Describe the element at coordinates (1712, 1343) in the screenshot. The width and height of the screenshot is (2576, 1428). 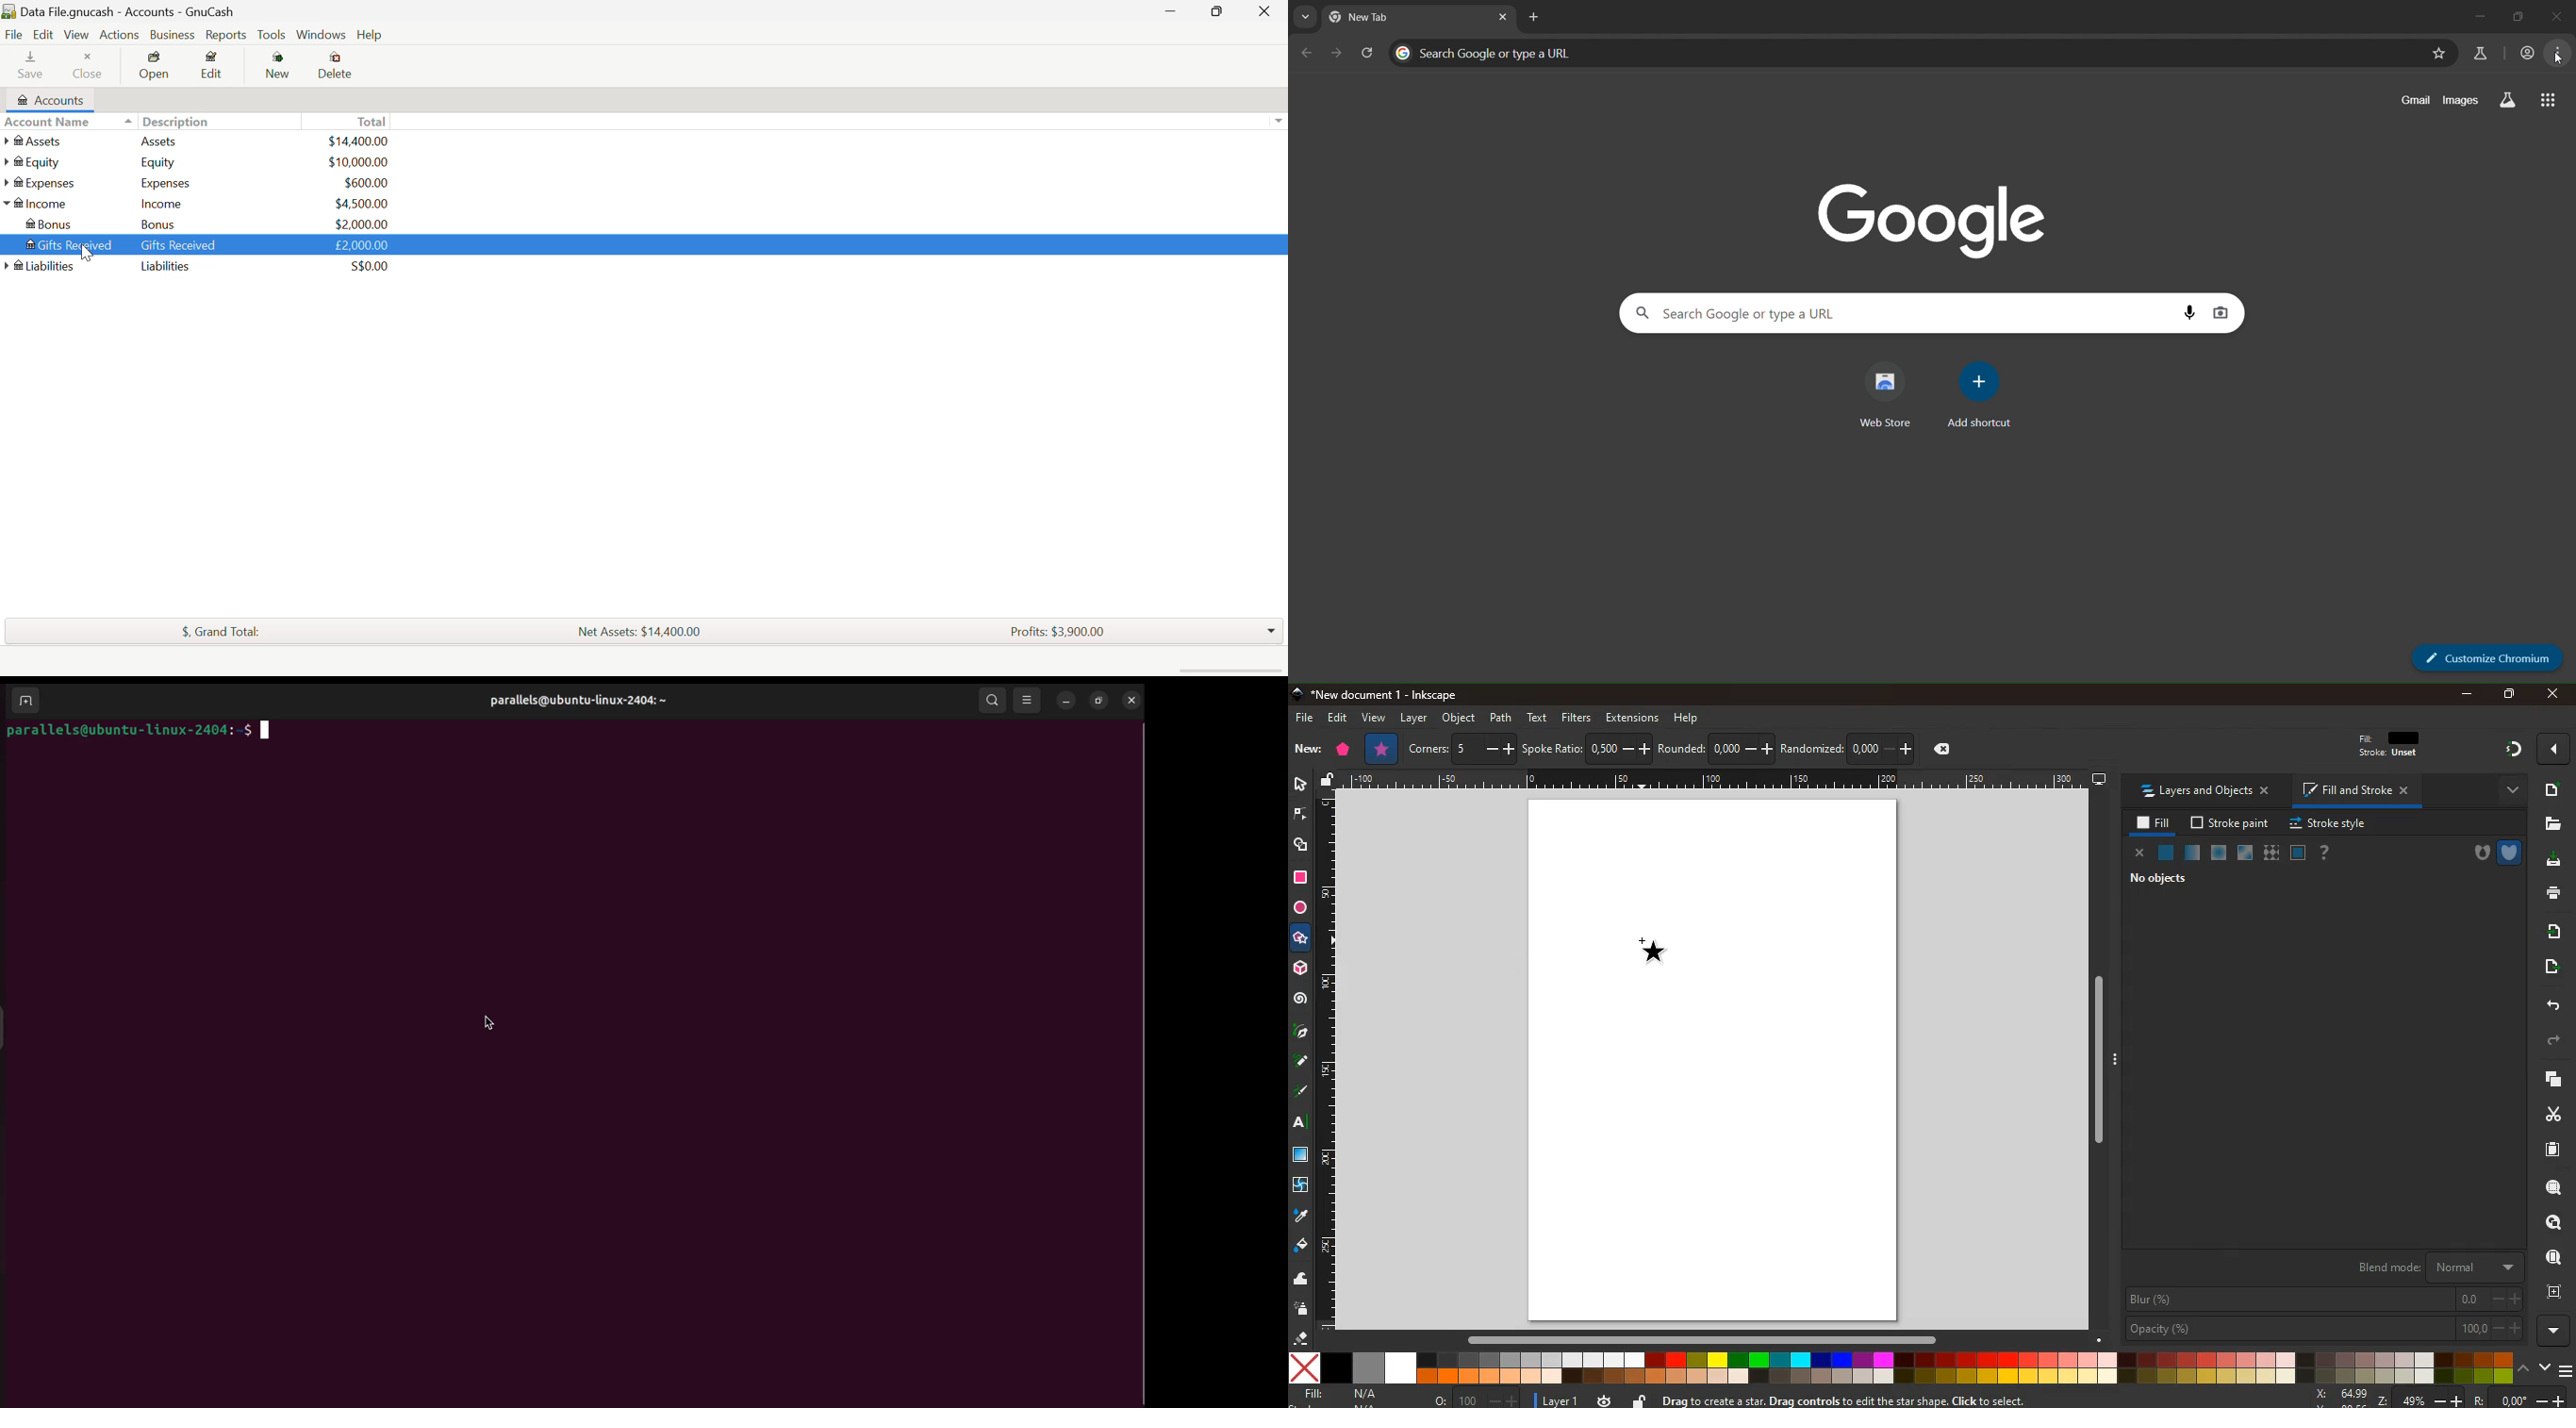
I see `Horizontal scroll bar` at that location.